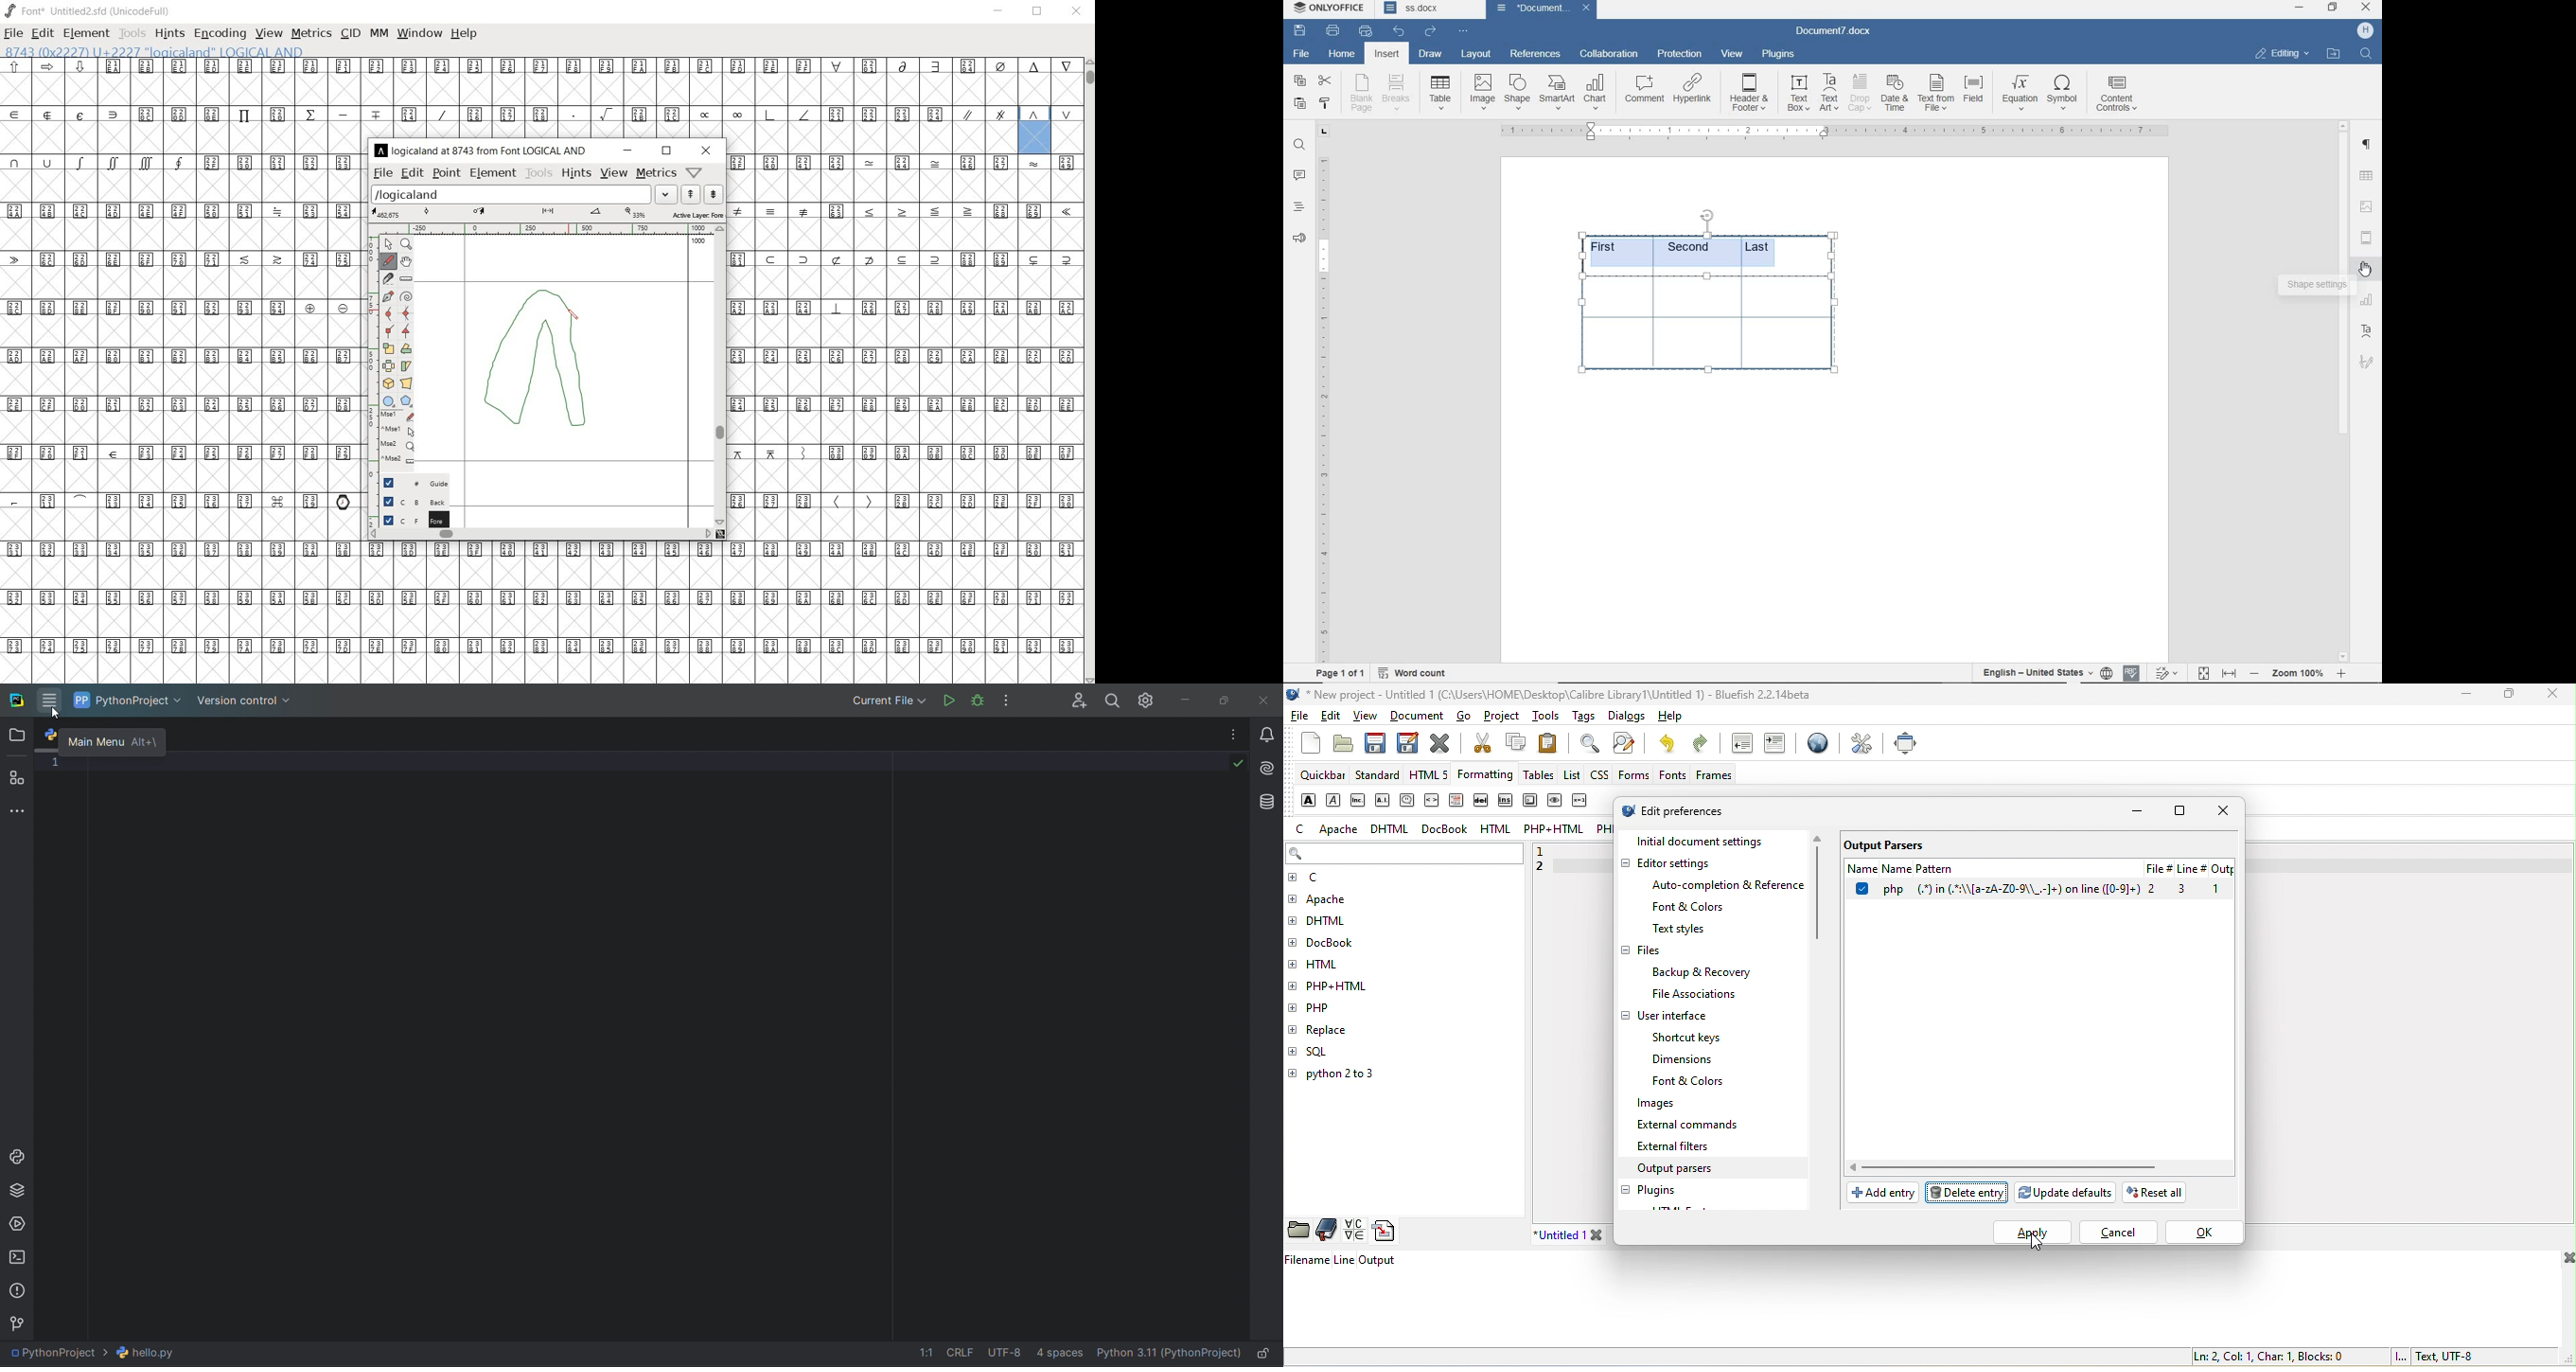  What do you see at coordinates (2281, 53) in the screenshot?
I see `EDITING` at bounding box center [2281, 53].